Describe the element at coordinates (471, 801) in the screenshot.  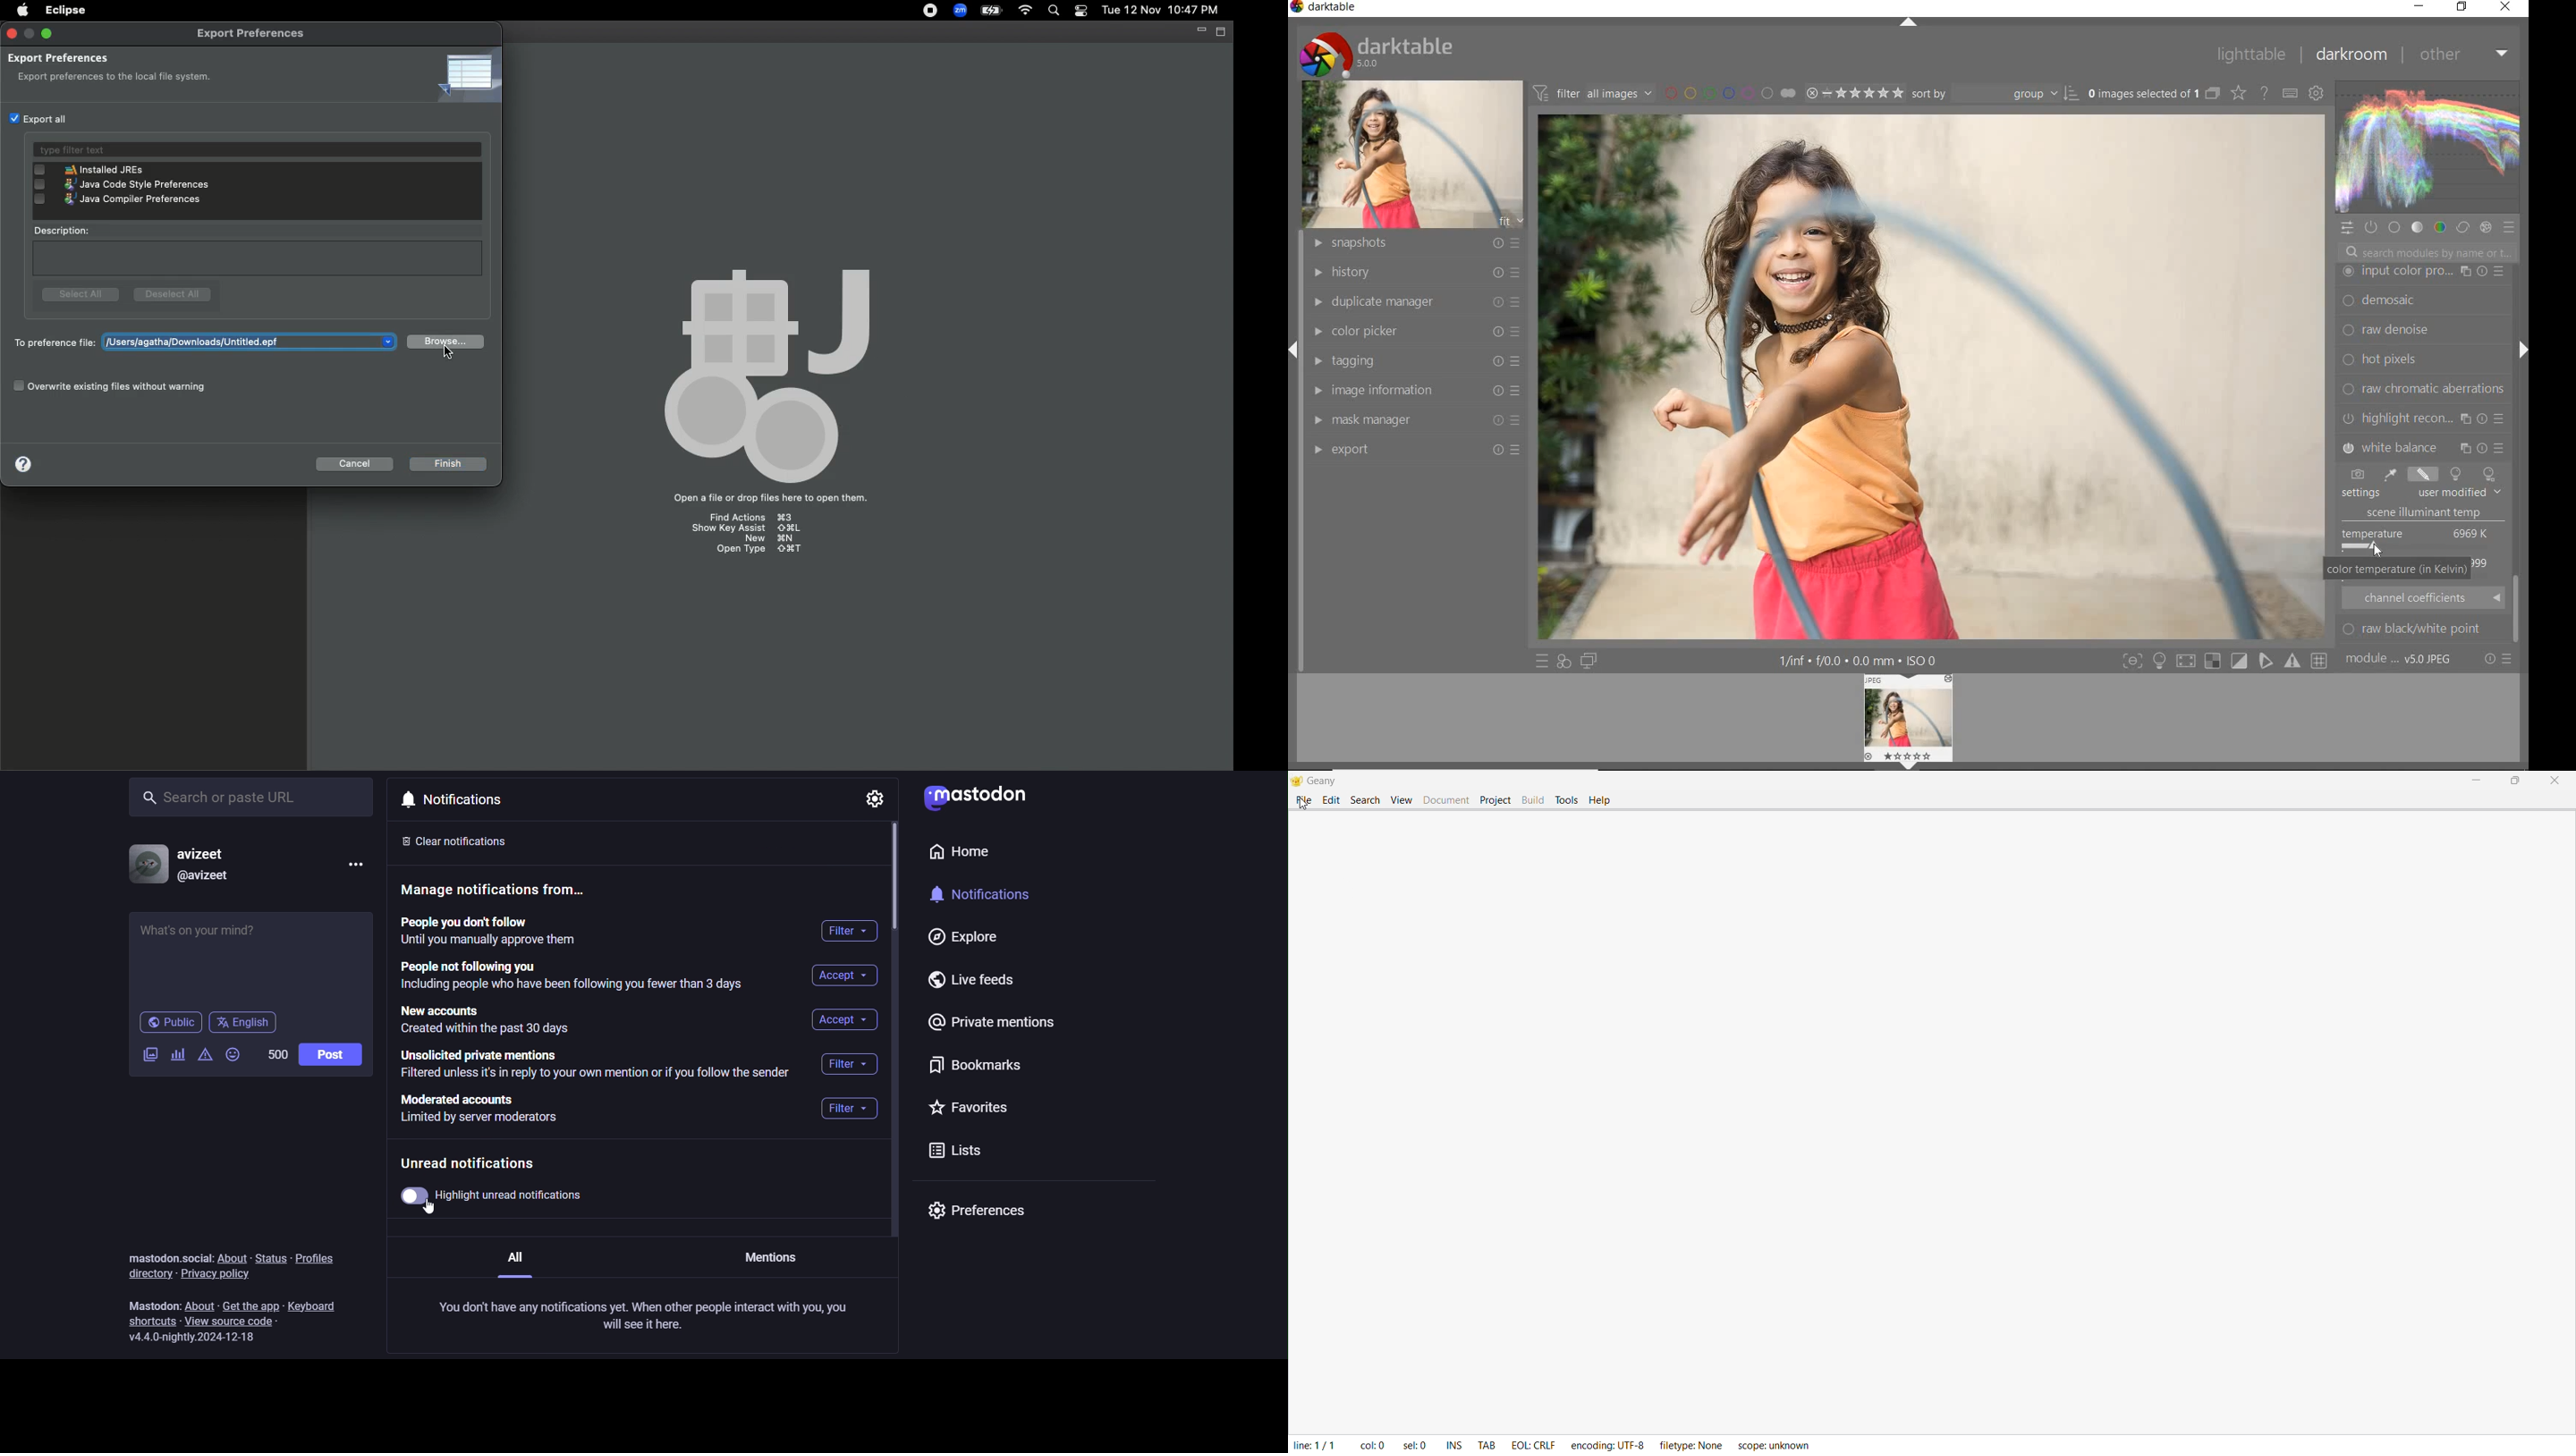
I see `notifications` at that location.